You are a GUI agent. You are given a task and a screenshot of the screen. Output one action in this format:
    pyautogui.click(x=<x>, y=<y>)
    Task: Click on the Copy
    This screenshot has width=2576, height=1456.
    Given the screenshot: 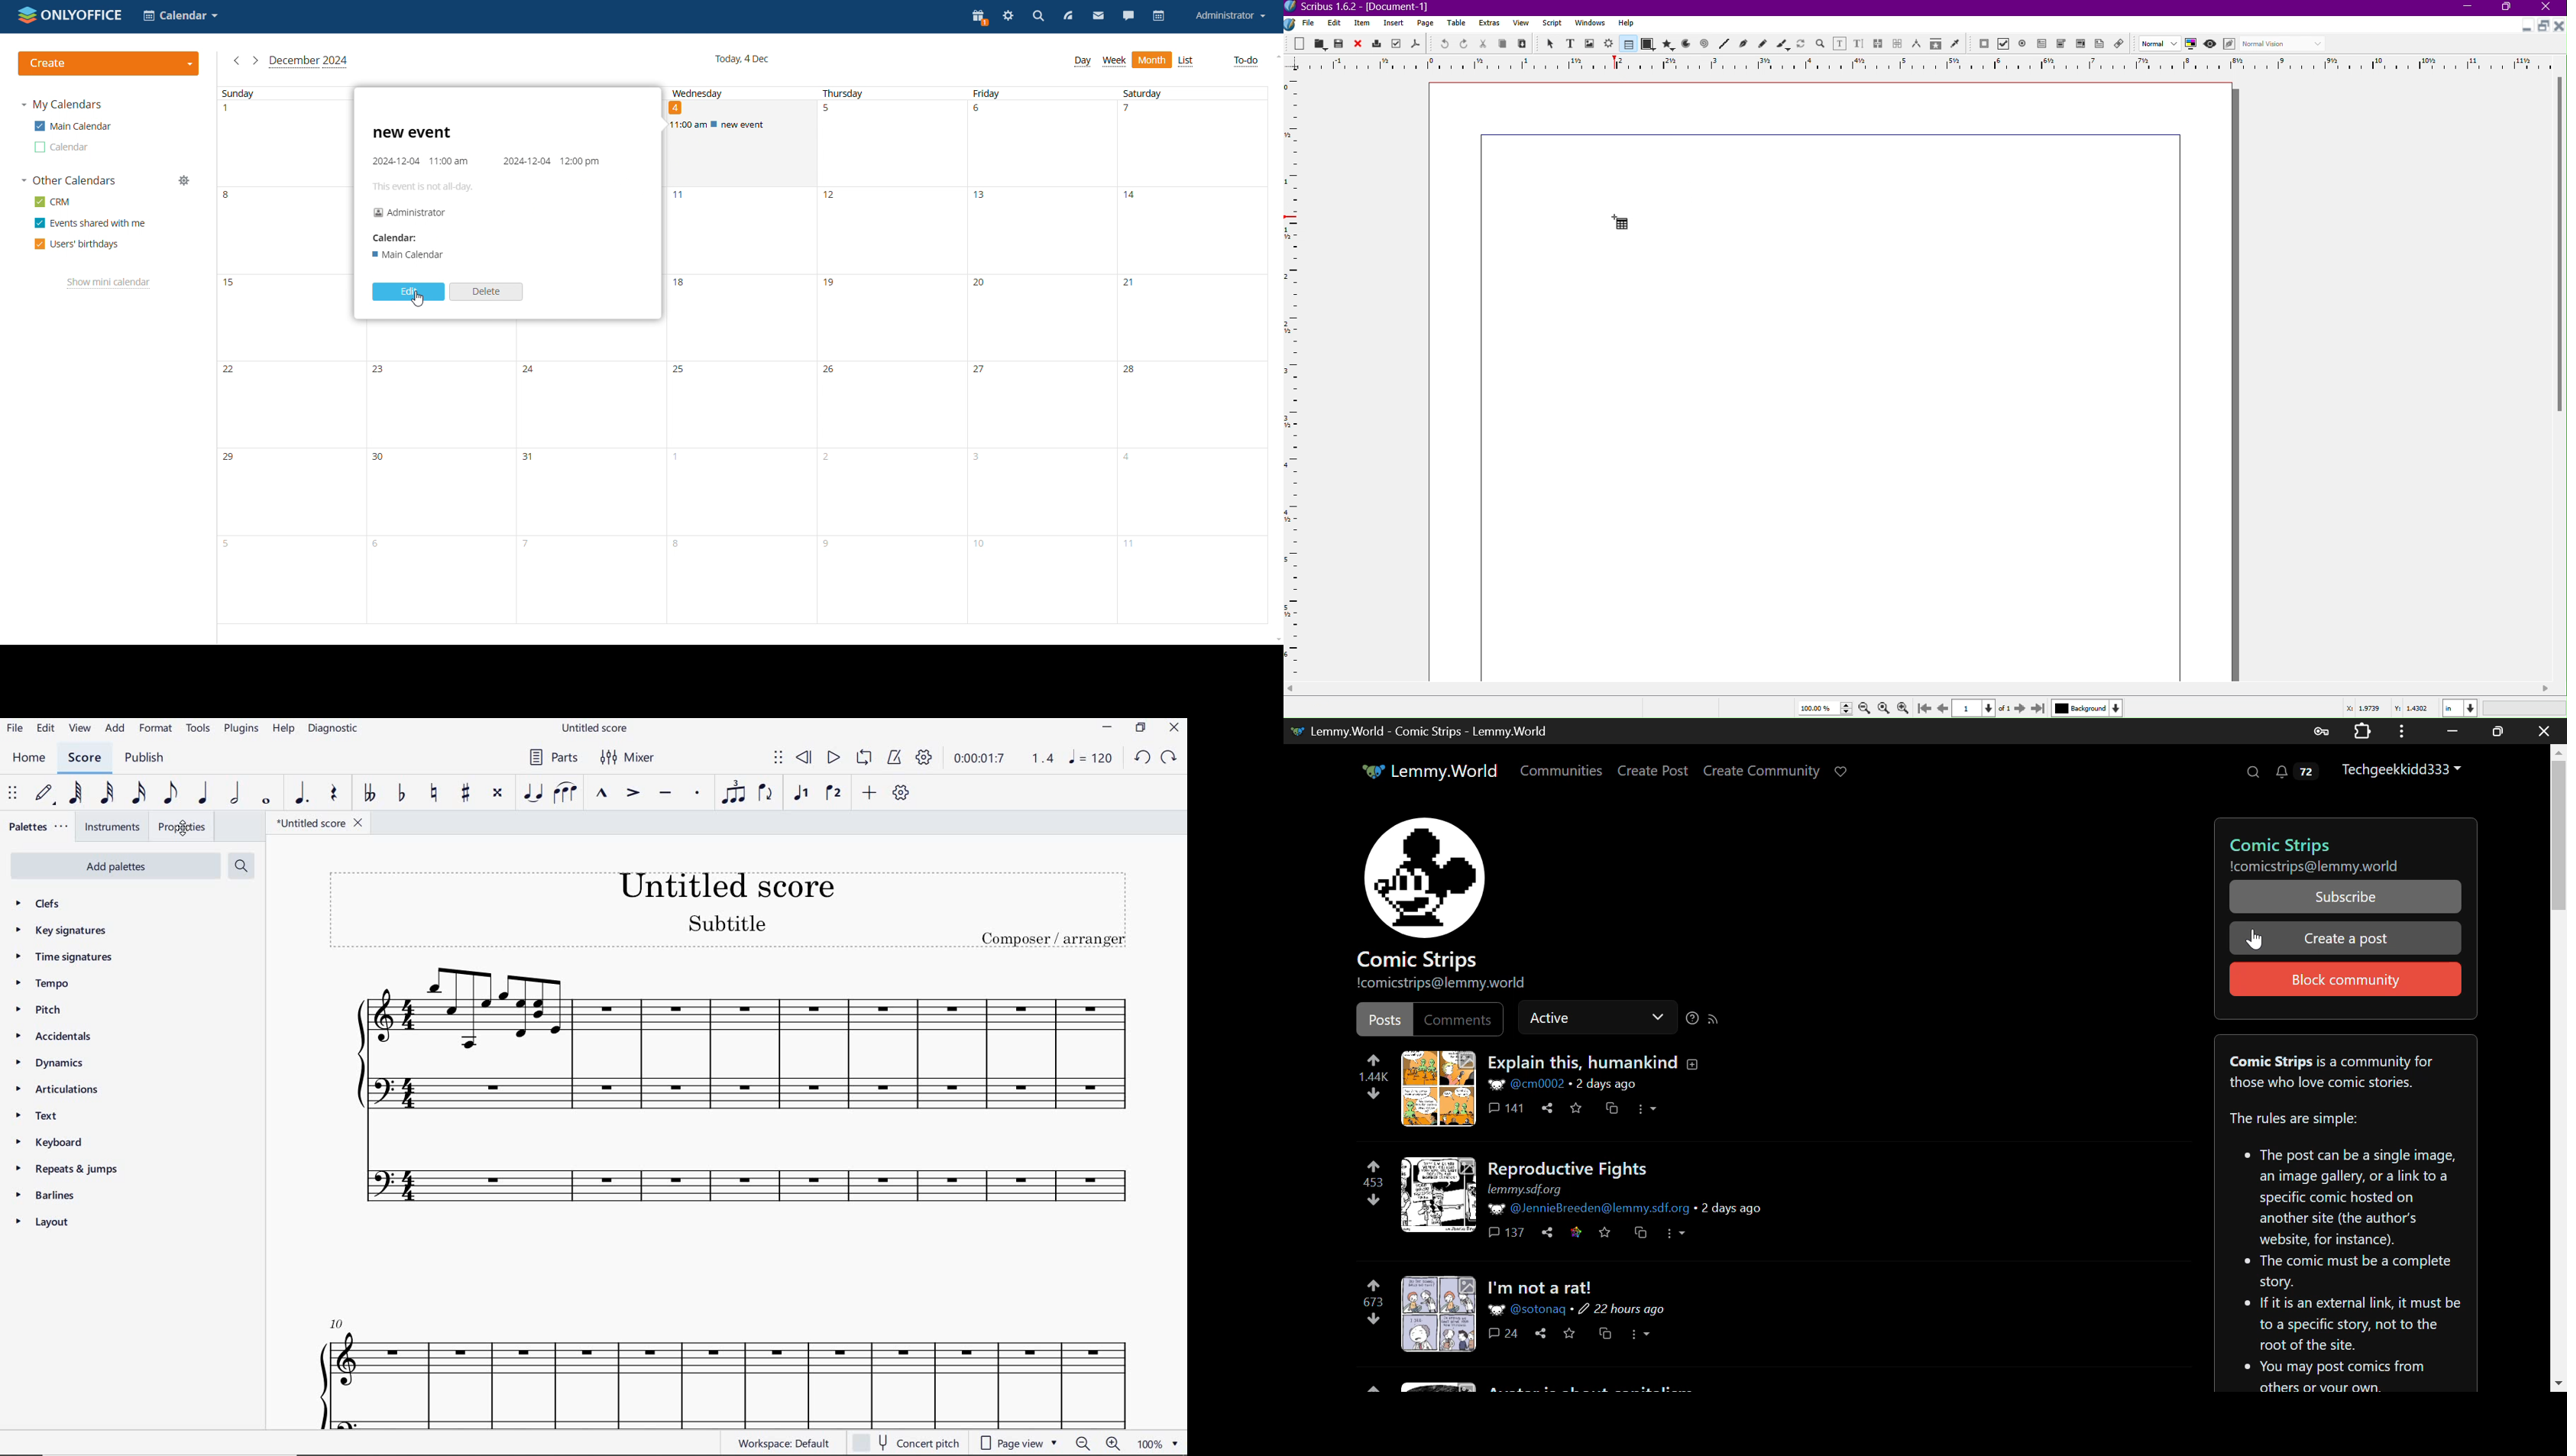 What is the action you would take?
    pyautogui.click(x=1504, y=43)
    